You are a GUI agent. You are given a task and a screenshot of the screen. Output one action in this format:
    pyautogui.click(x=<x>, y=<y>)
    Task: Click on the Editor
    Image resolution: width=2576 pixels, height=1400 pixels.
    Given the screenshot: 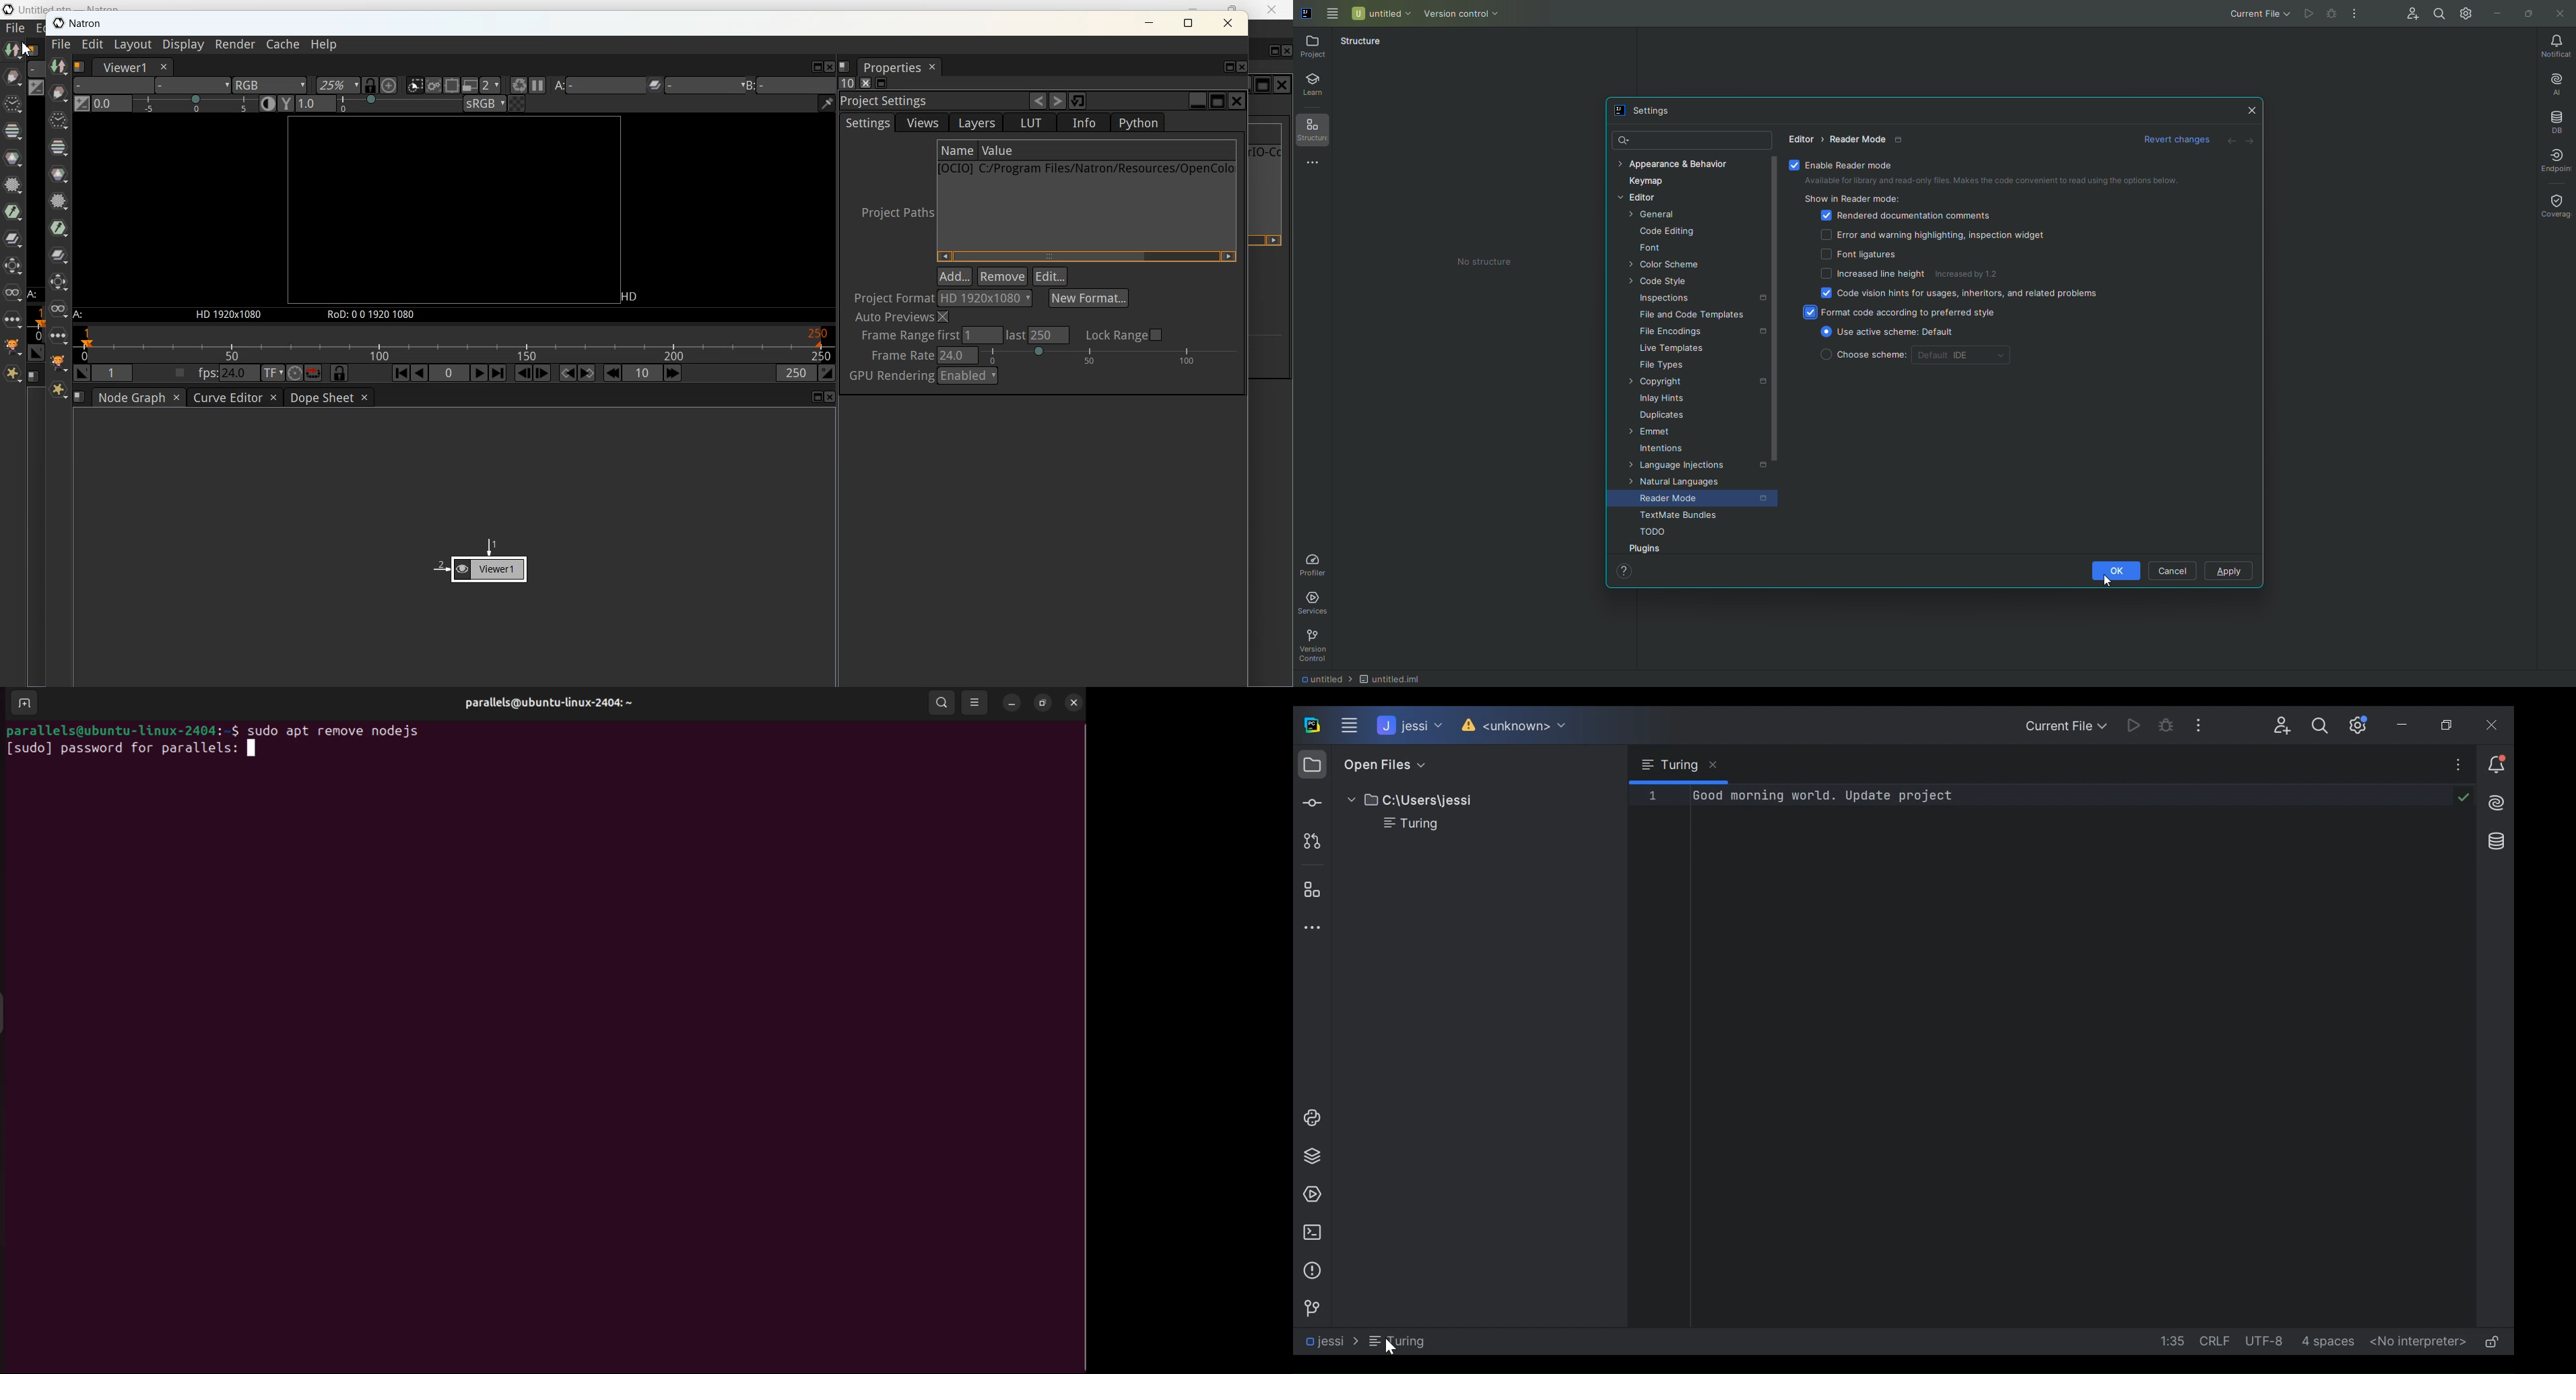 What is the action you would take?
    pyautogui.click(x=1984, y=1056)
    